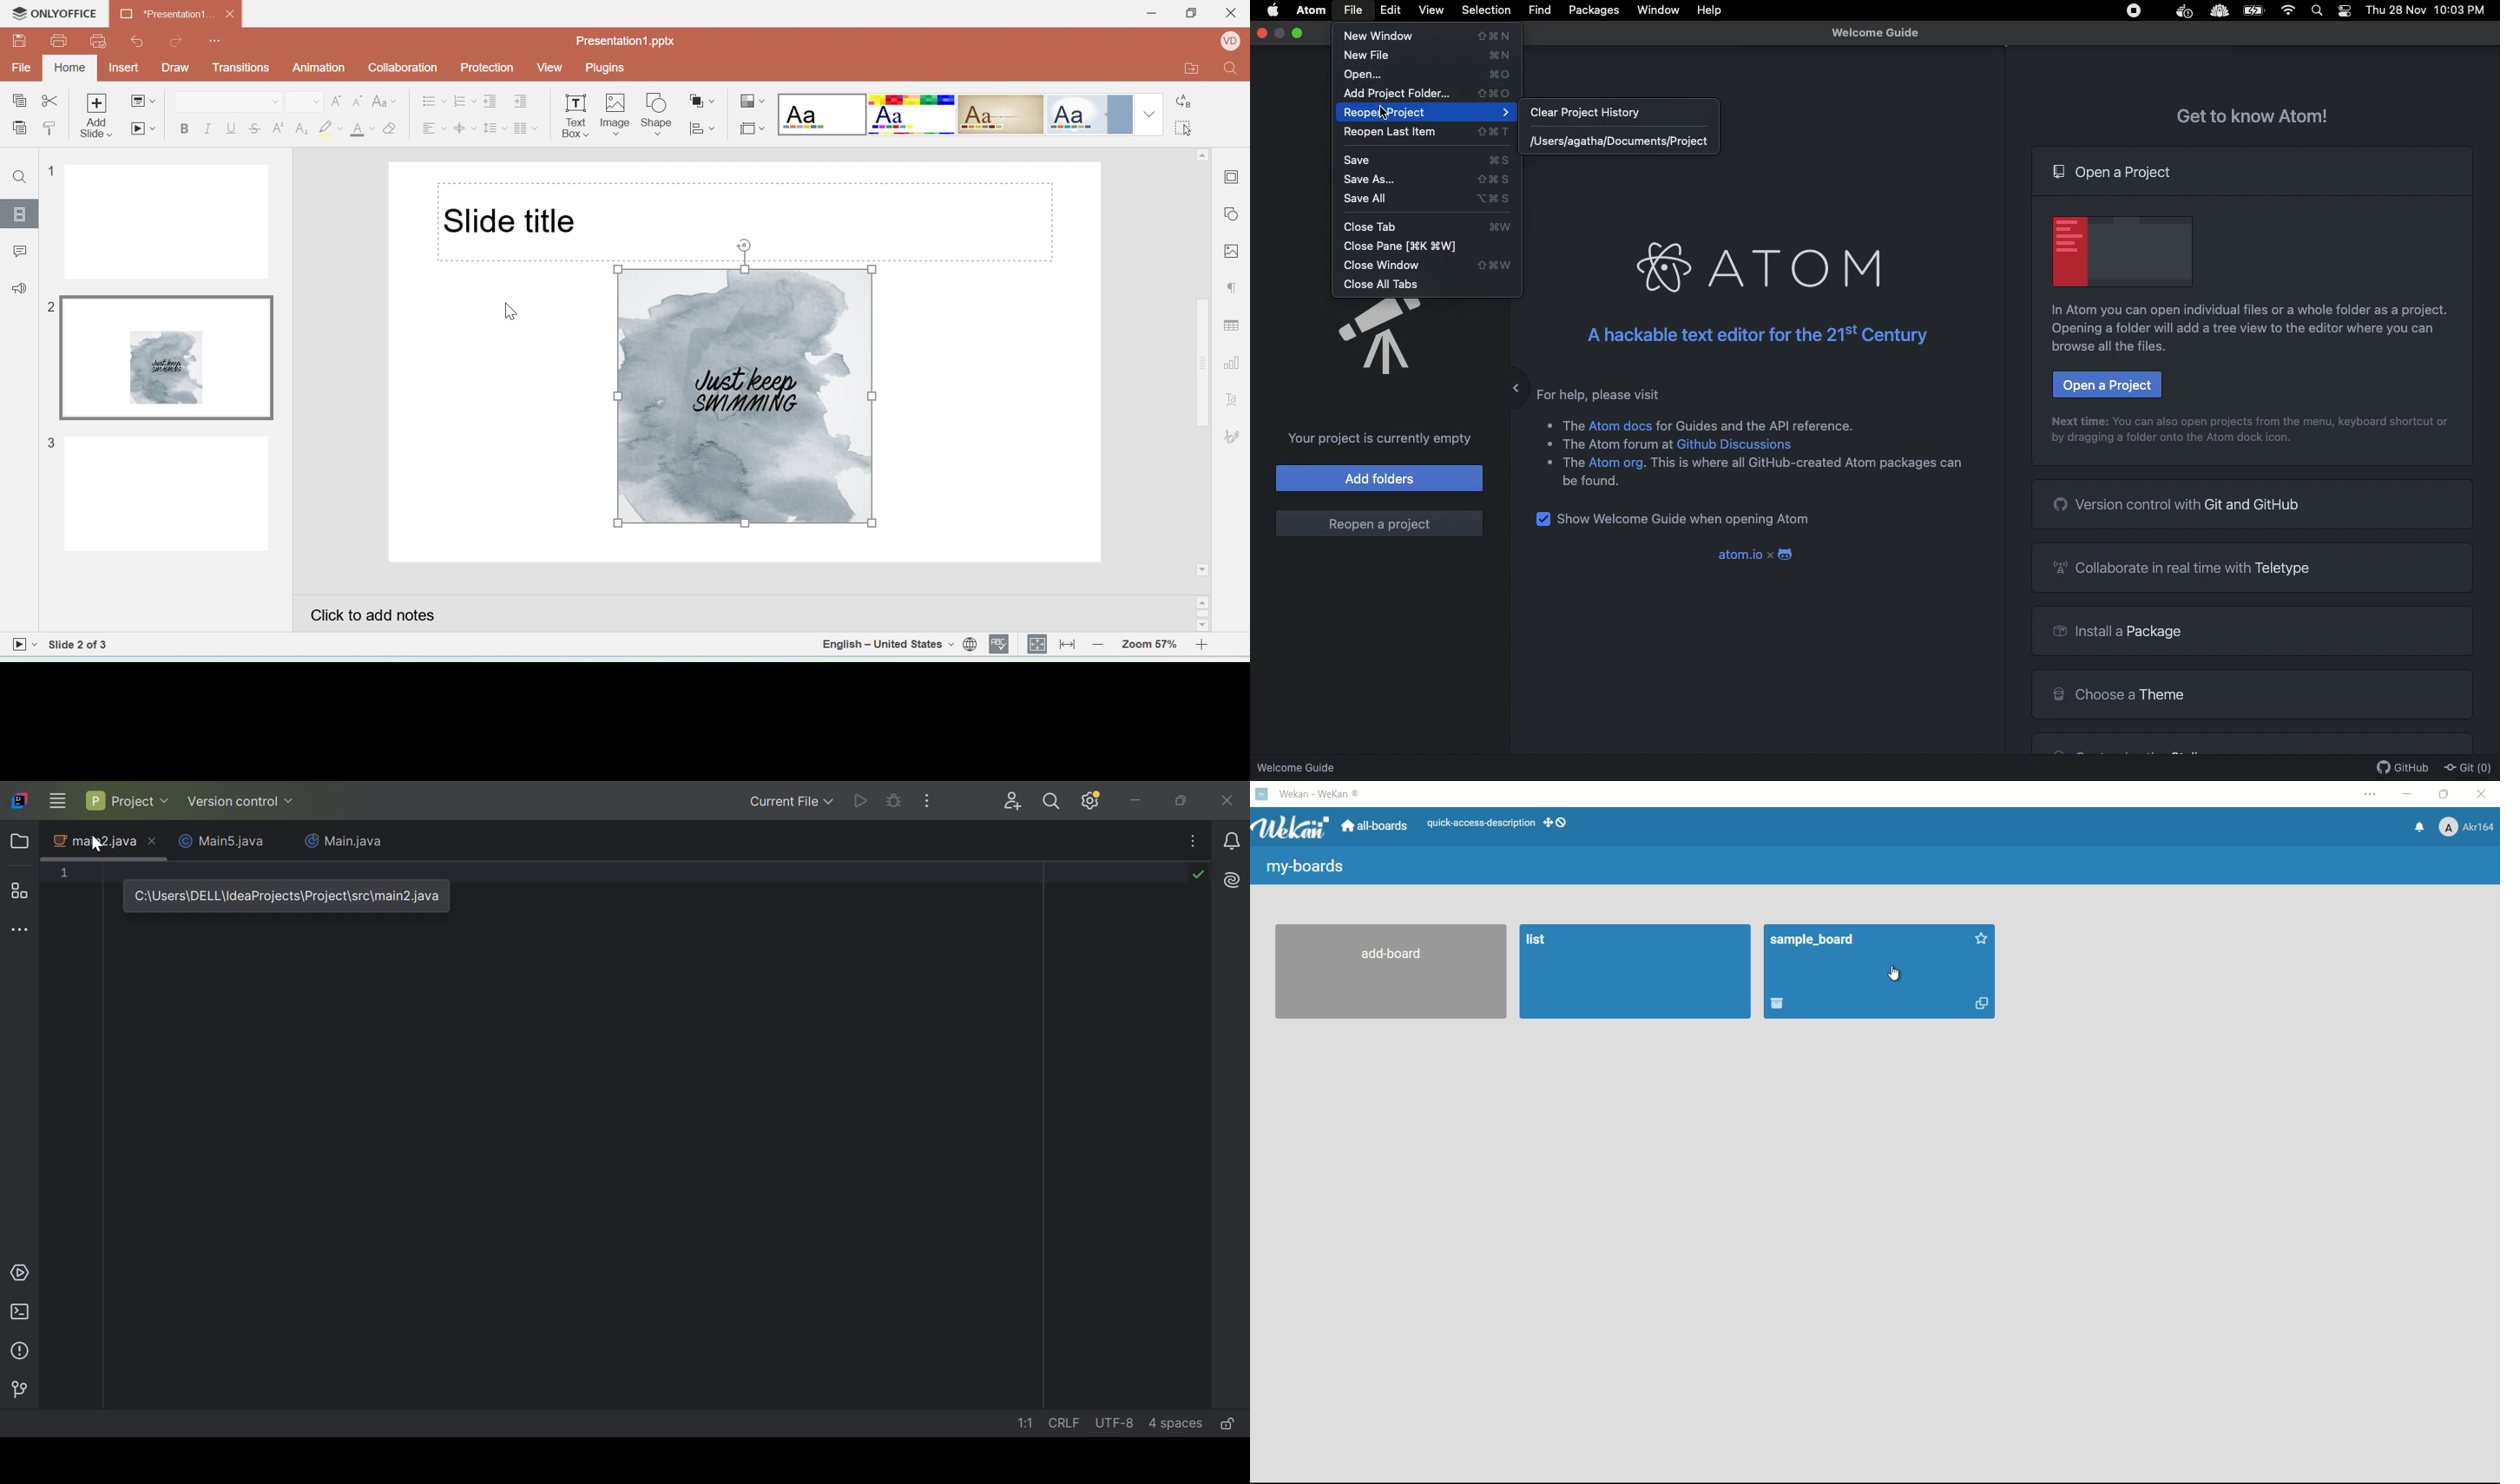 This screenshot has width=2520, height=1484. I want to click on Version control with Git and Github, so click(2179, 503).